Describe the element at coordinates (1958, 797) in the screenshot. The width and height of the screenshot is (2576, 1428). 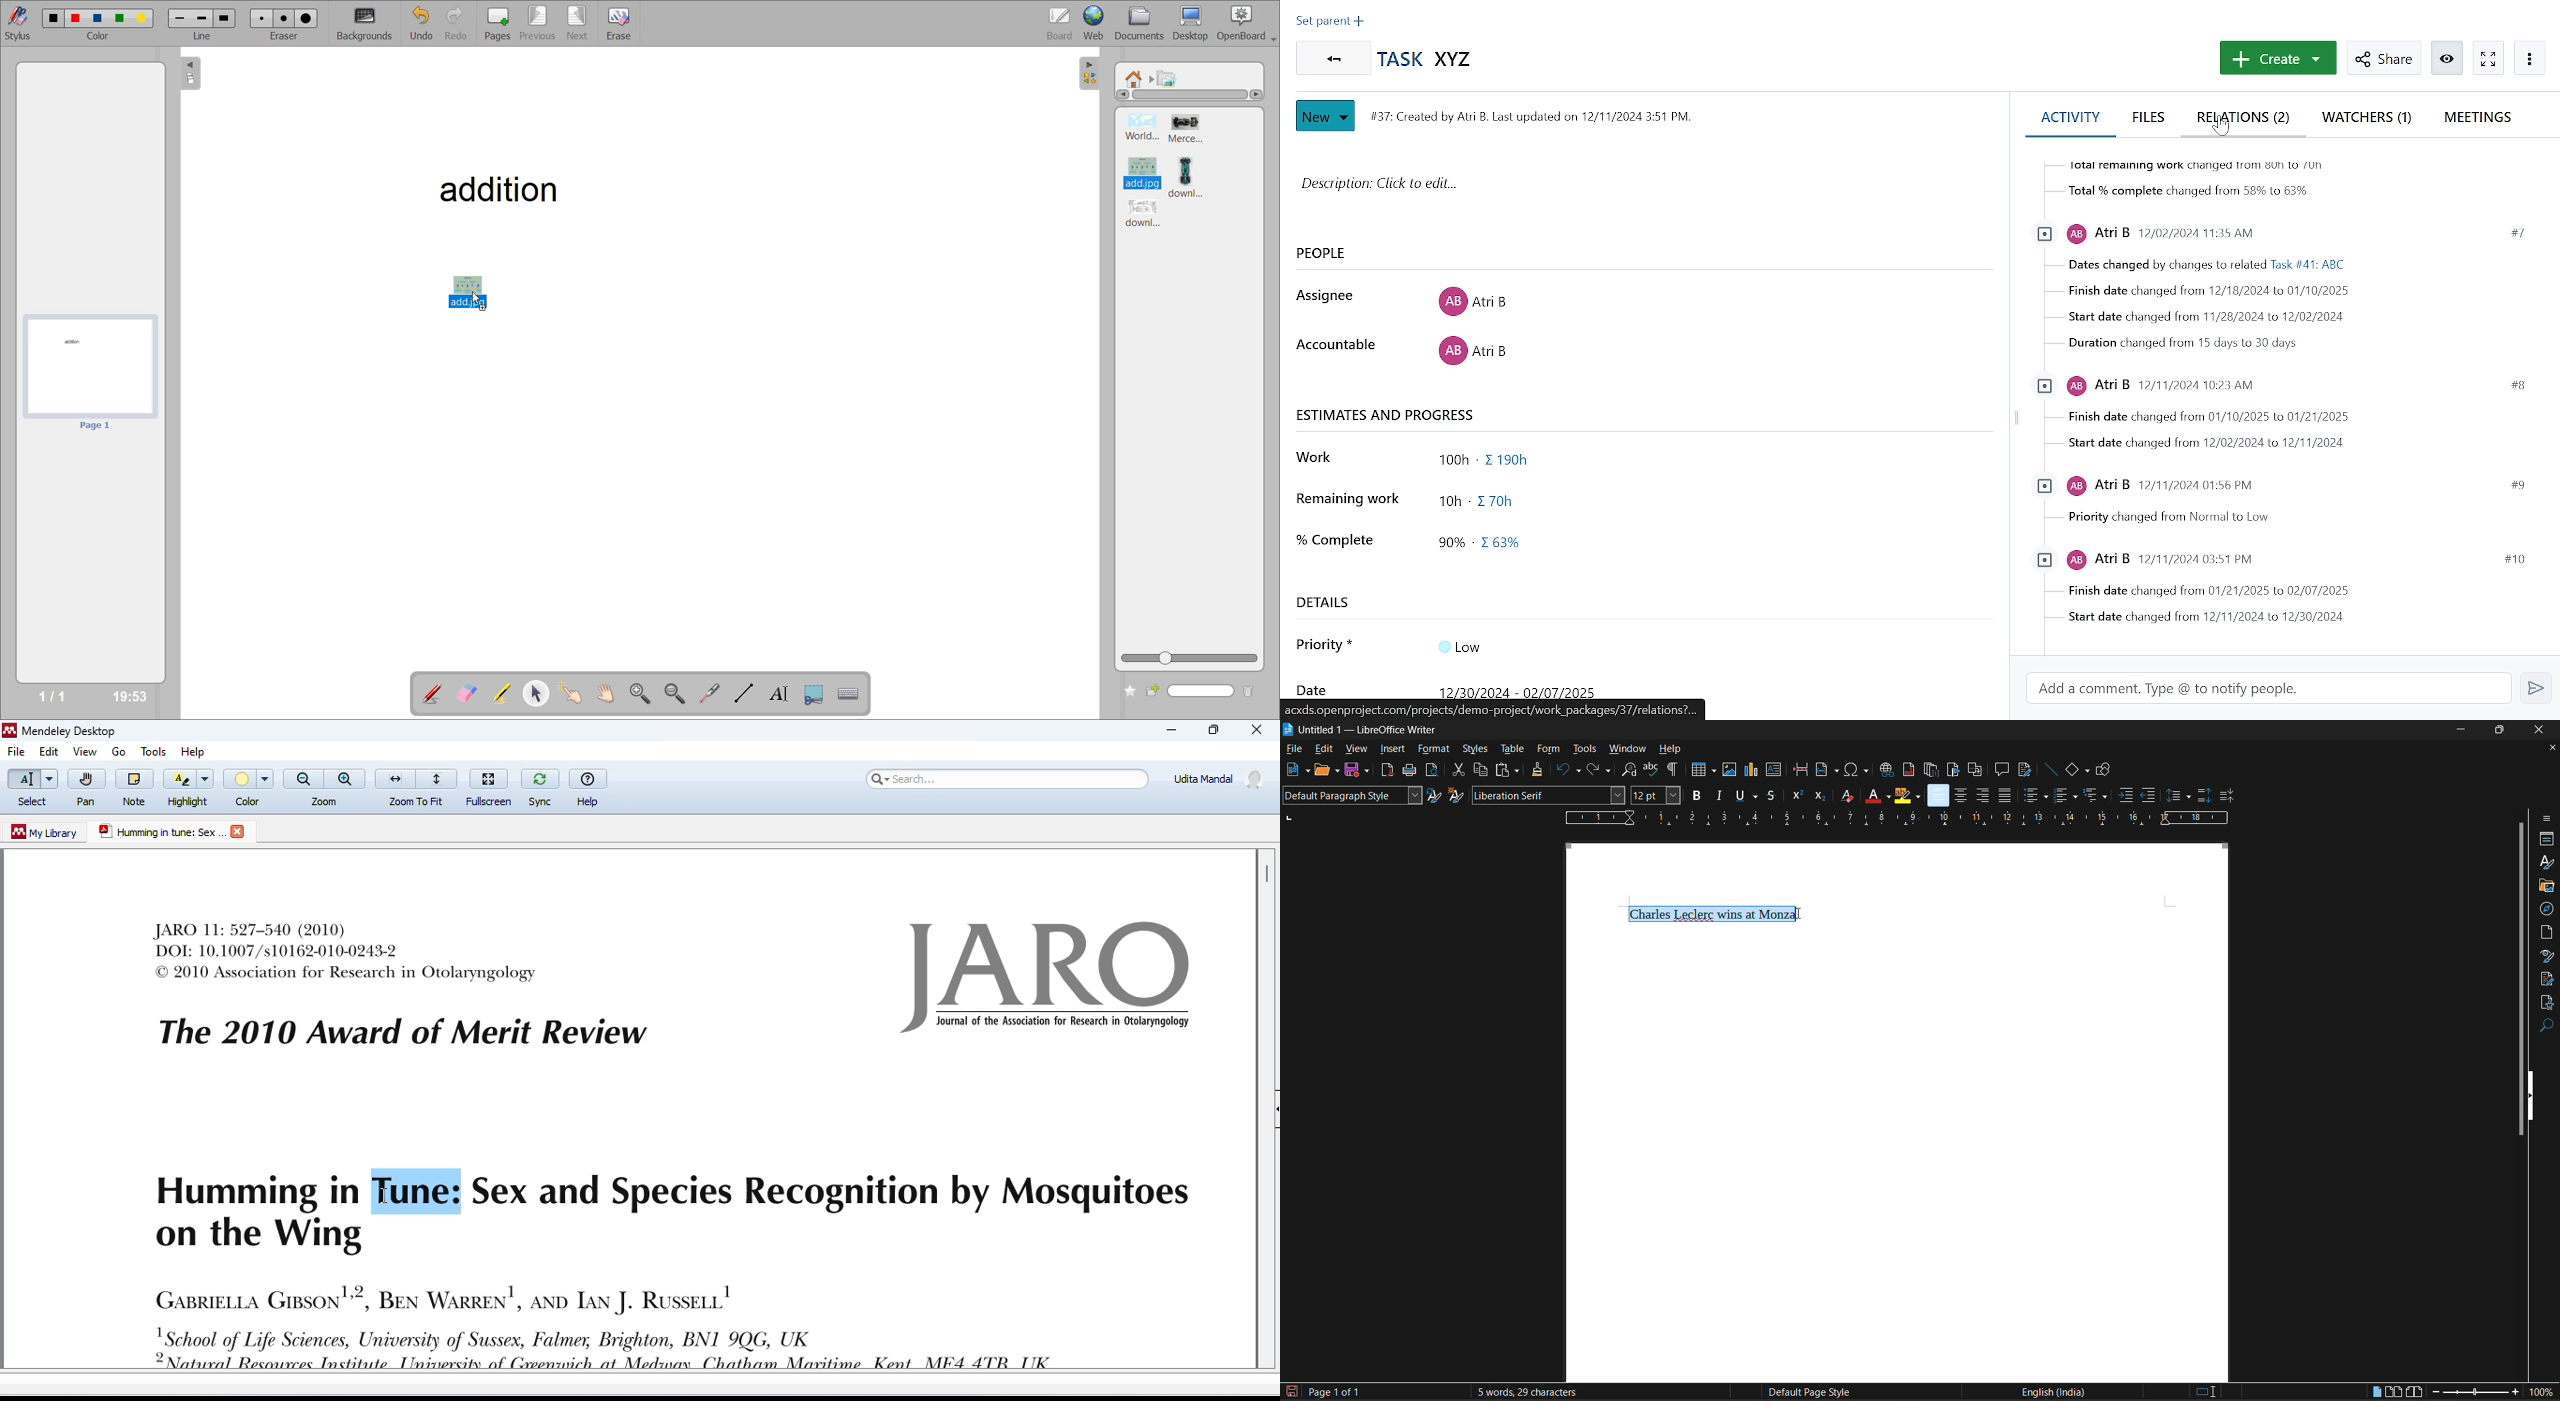
I see `align center` at that location.